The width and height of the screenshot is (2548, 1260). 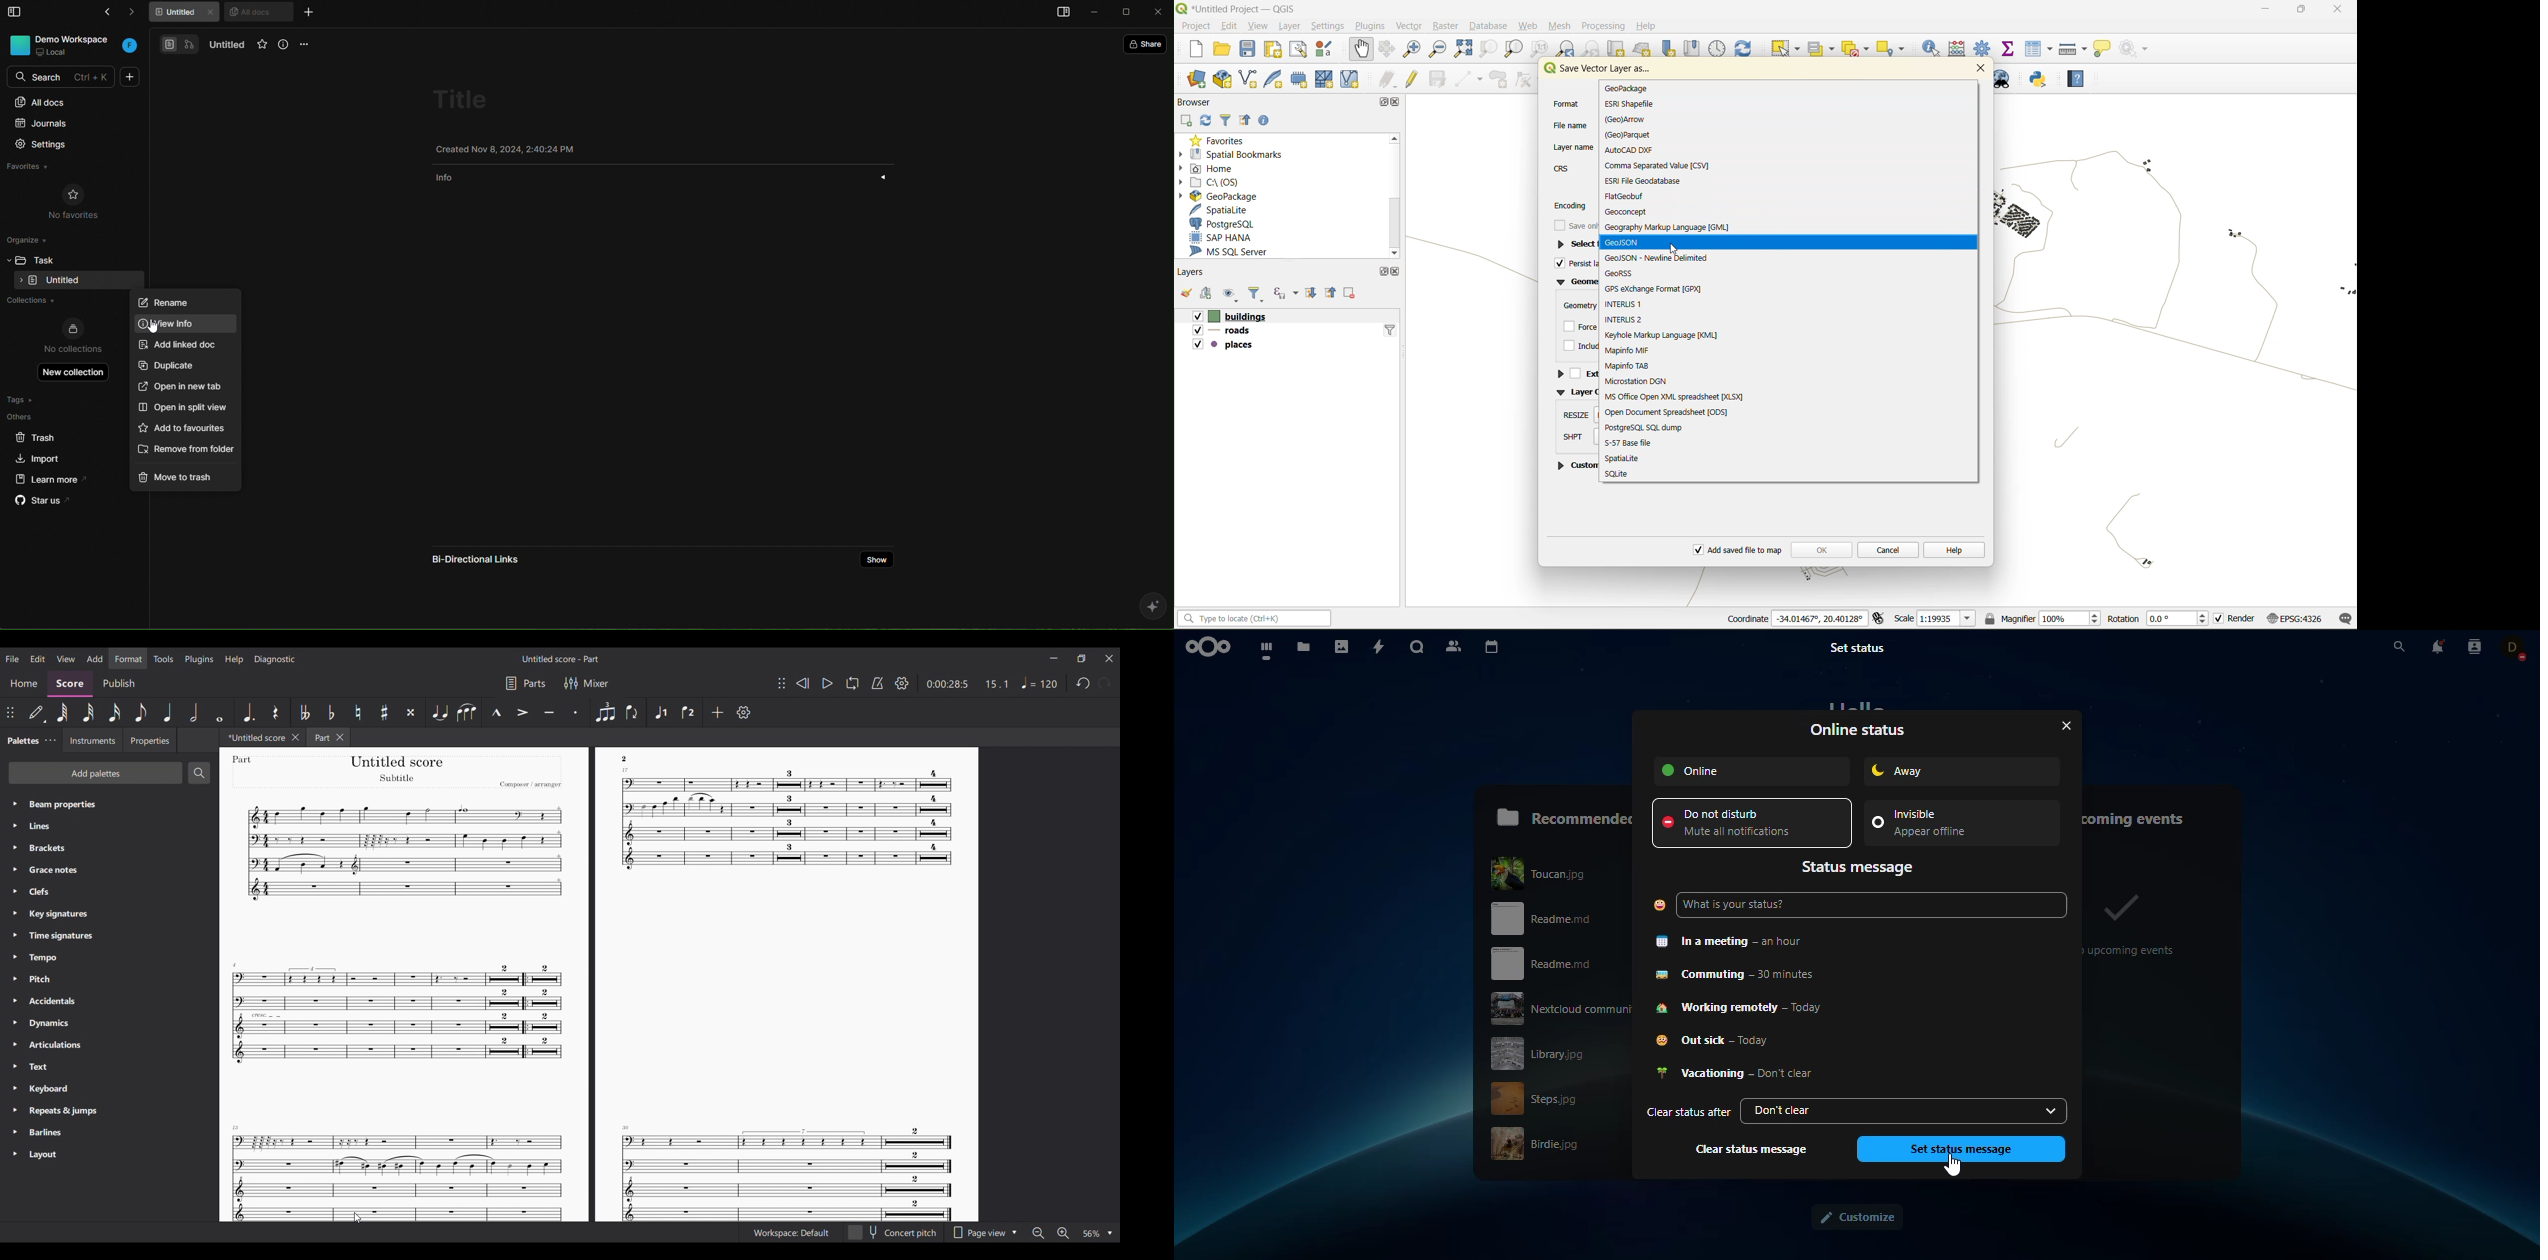 What do you see at coordinates (2437, 646) in the screenshot?
I see `notifications` at bounding box center [2437, 646].